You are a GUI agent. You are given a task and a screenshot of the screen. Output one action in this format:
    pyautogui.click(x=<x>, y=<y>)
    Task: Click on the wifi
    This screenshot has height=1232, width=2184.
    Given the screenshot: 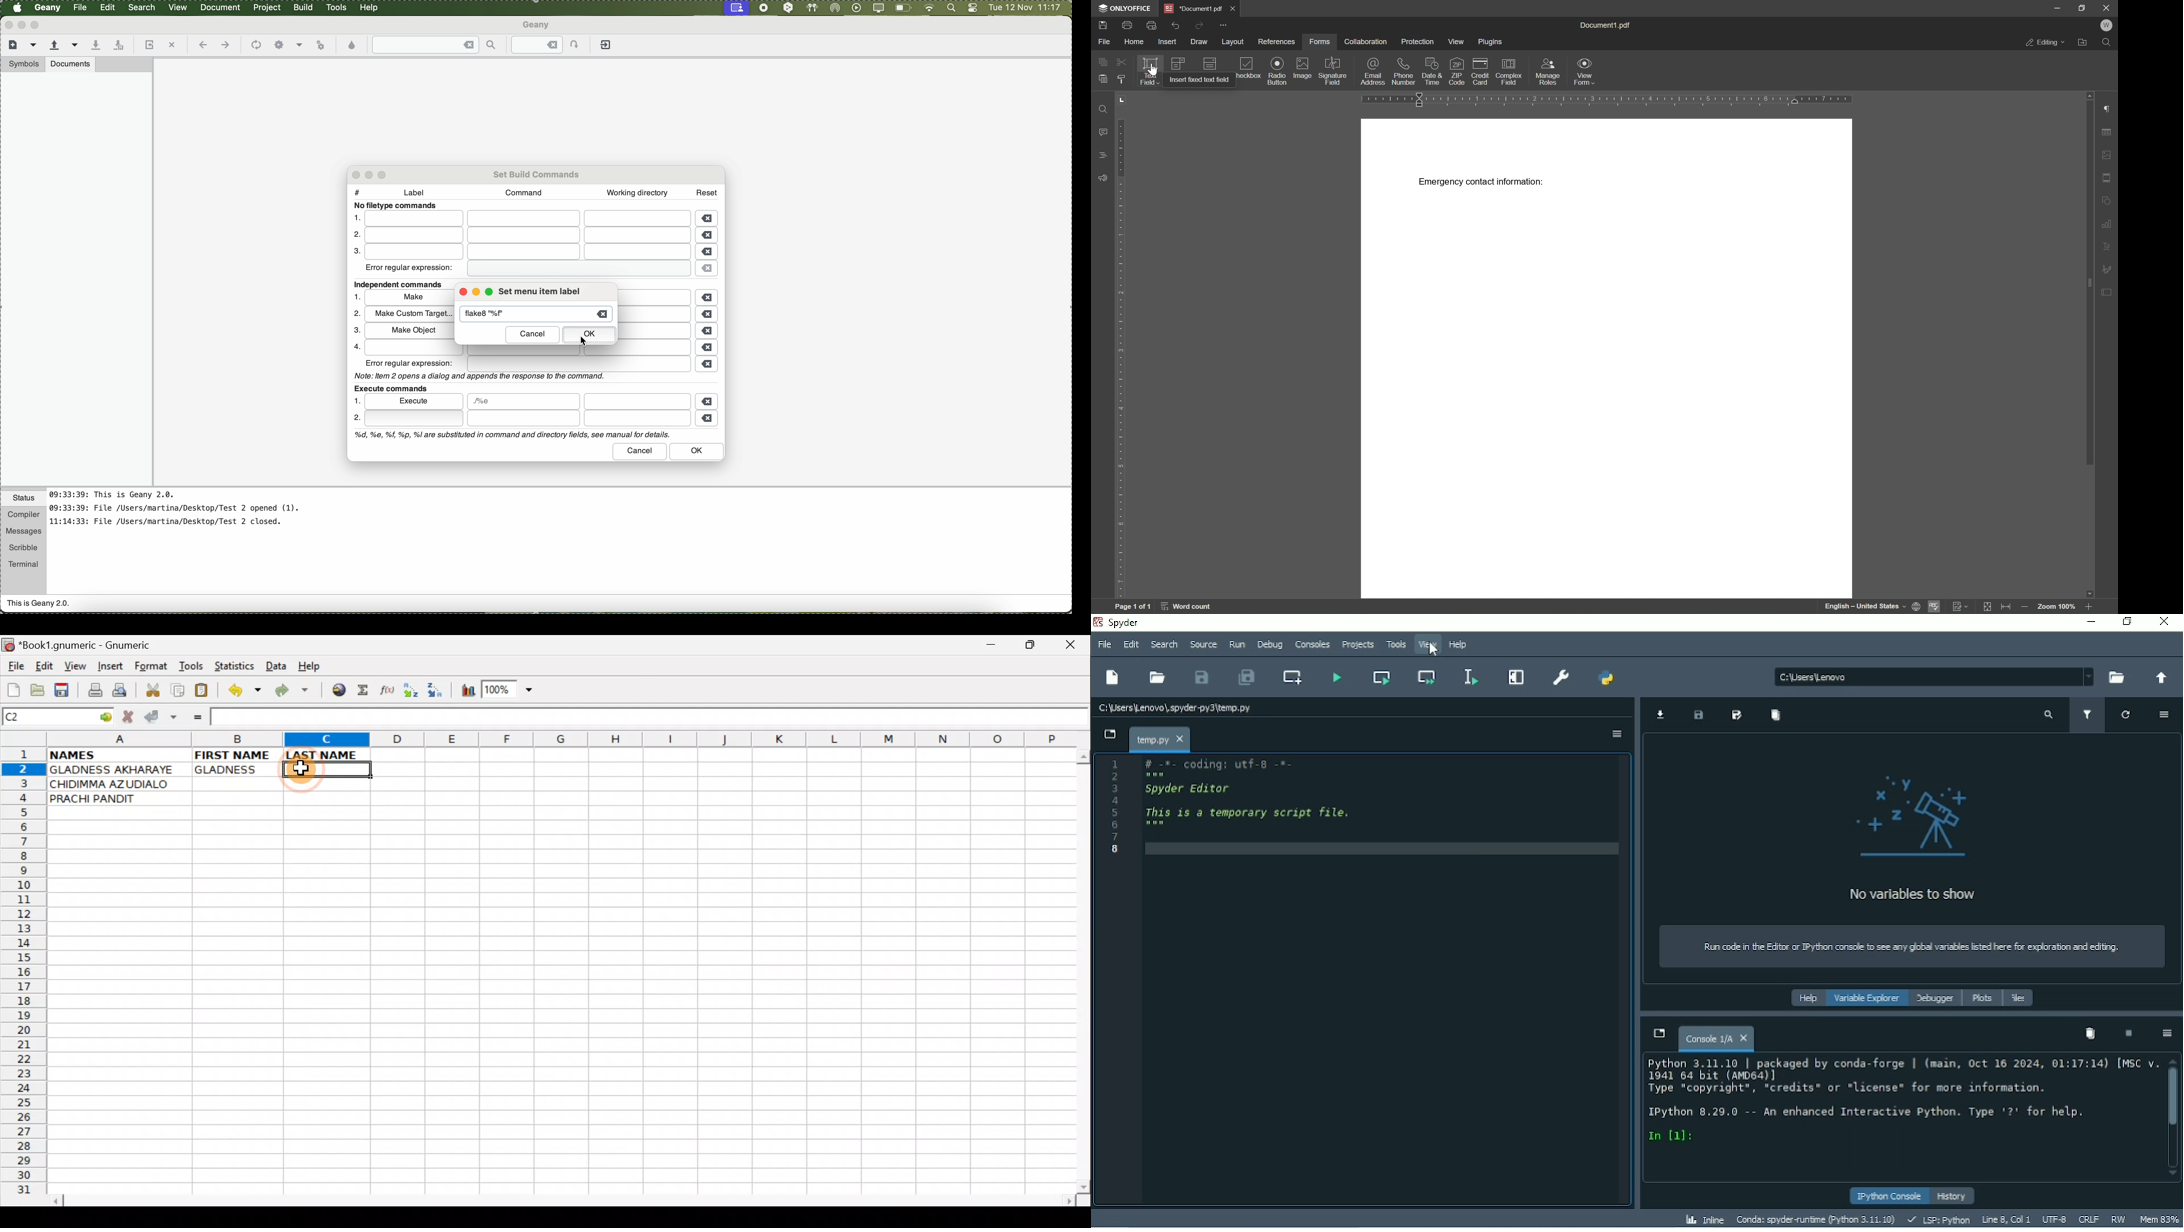 What is the action you would take?
    pyautogui.click(x=929, y=9)
    